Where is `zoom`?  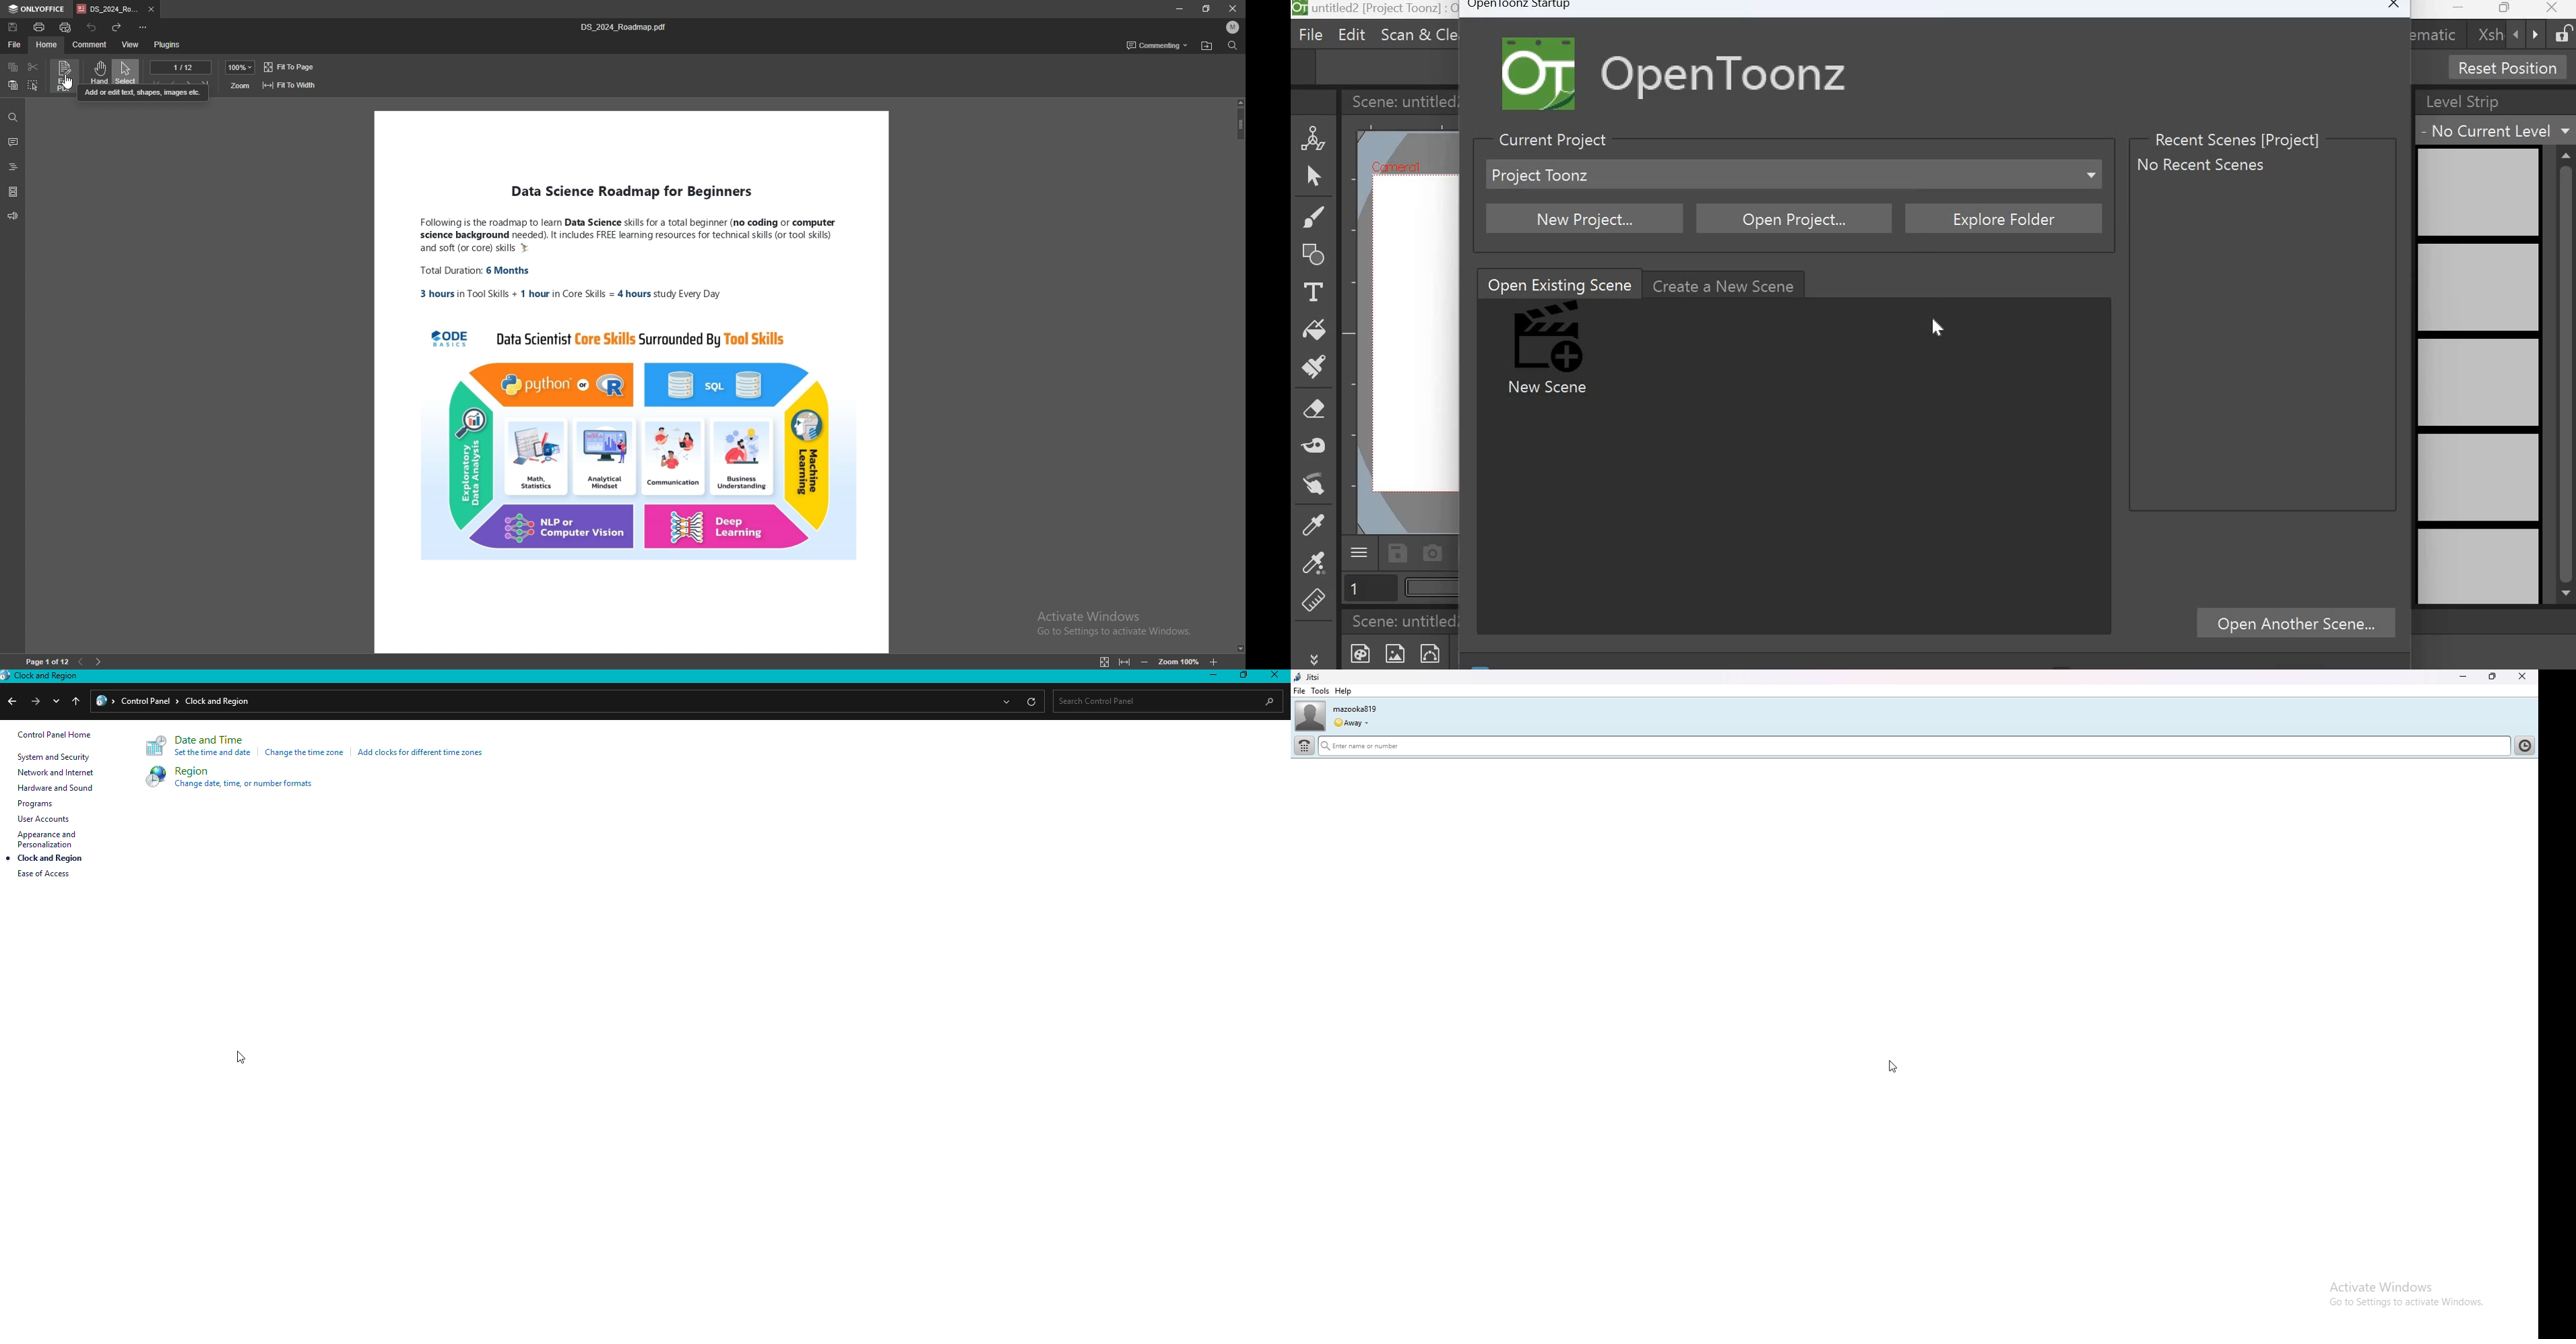
zoom is located at coordinates (241, 86).